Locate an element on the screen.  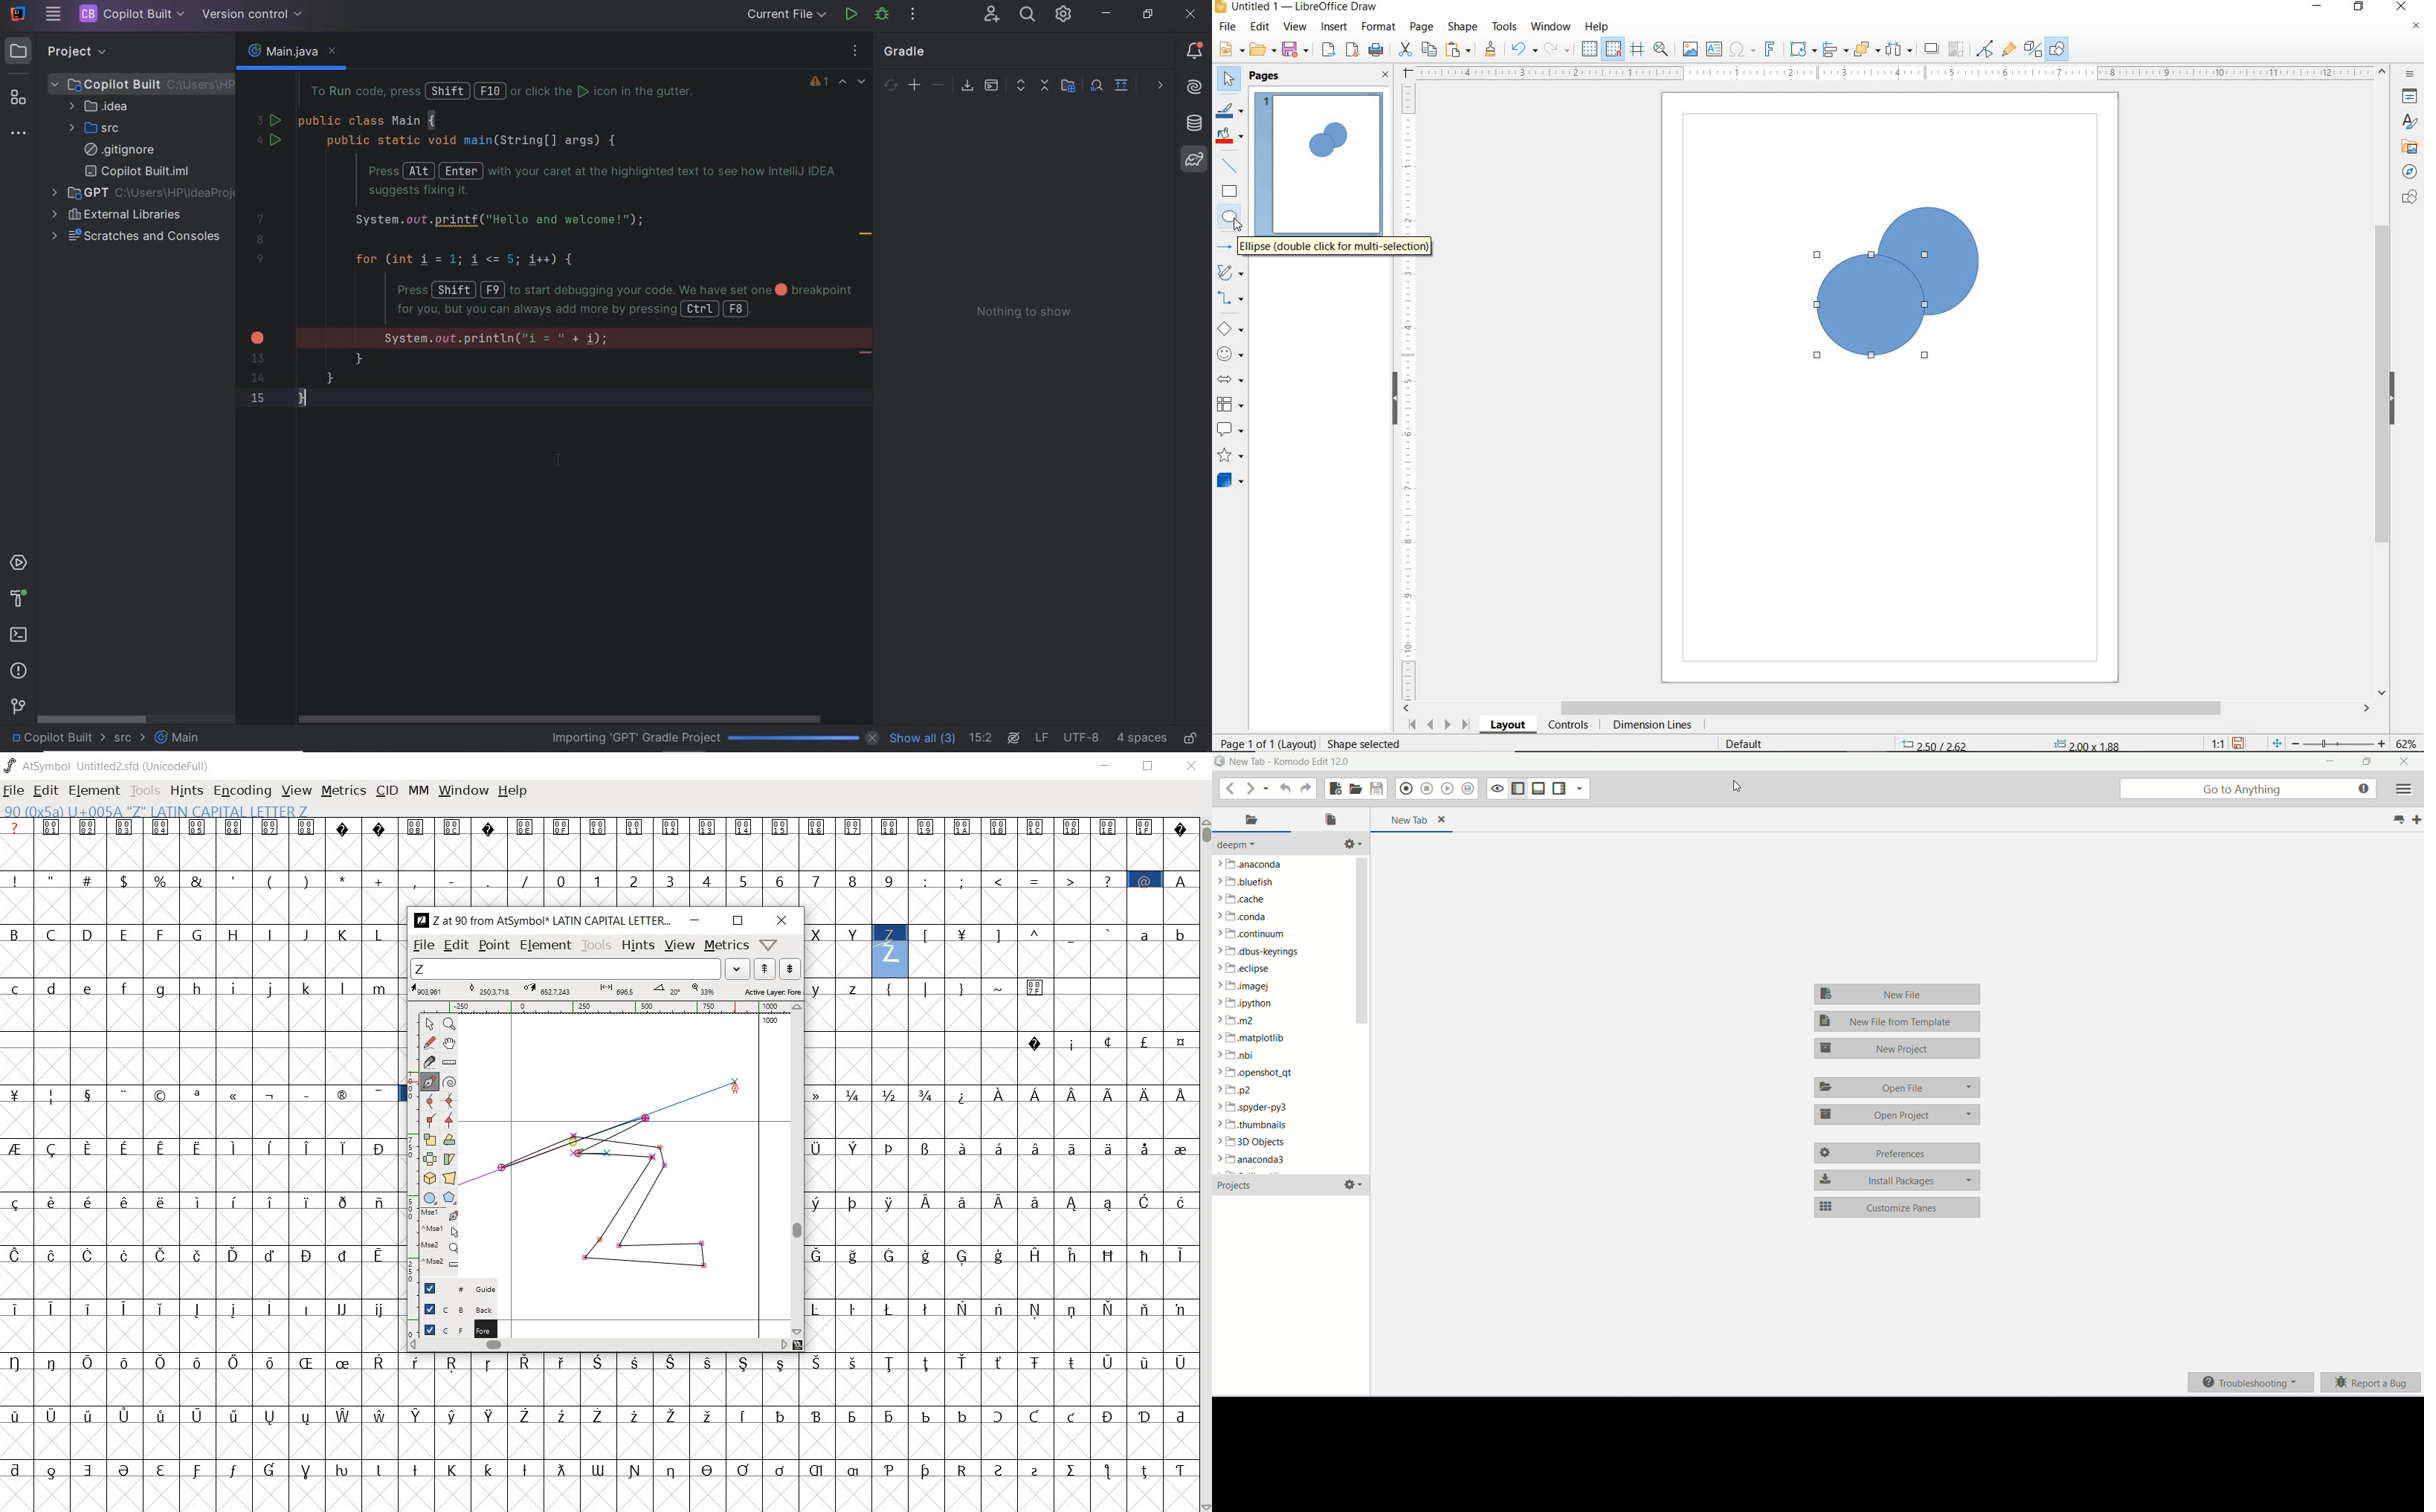
glyph characters is located at coordinates (813, 862).